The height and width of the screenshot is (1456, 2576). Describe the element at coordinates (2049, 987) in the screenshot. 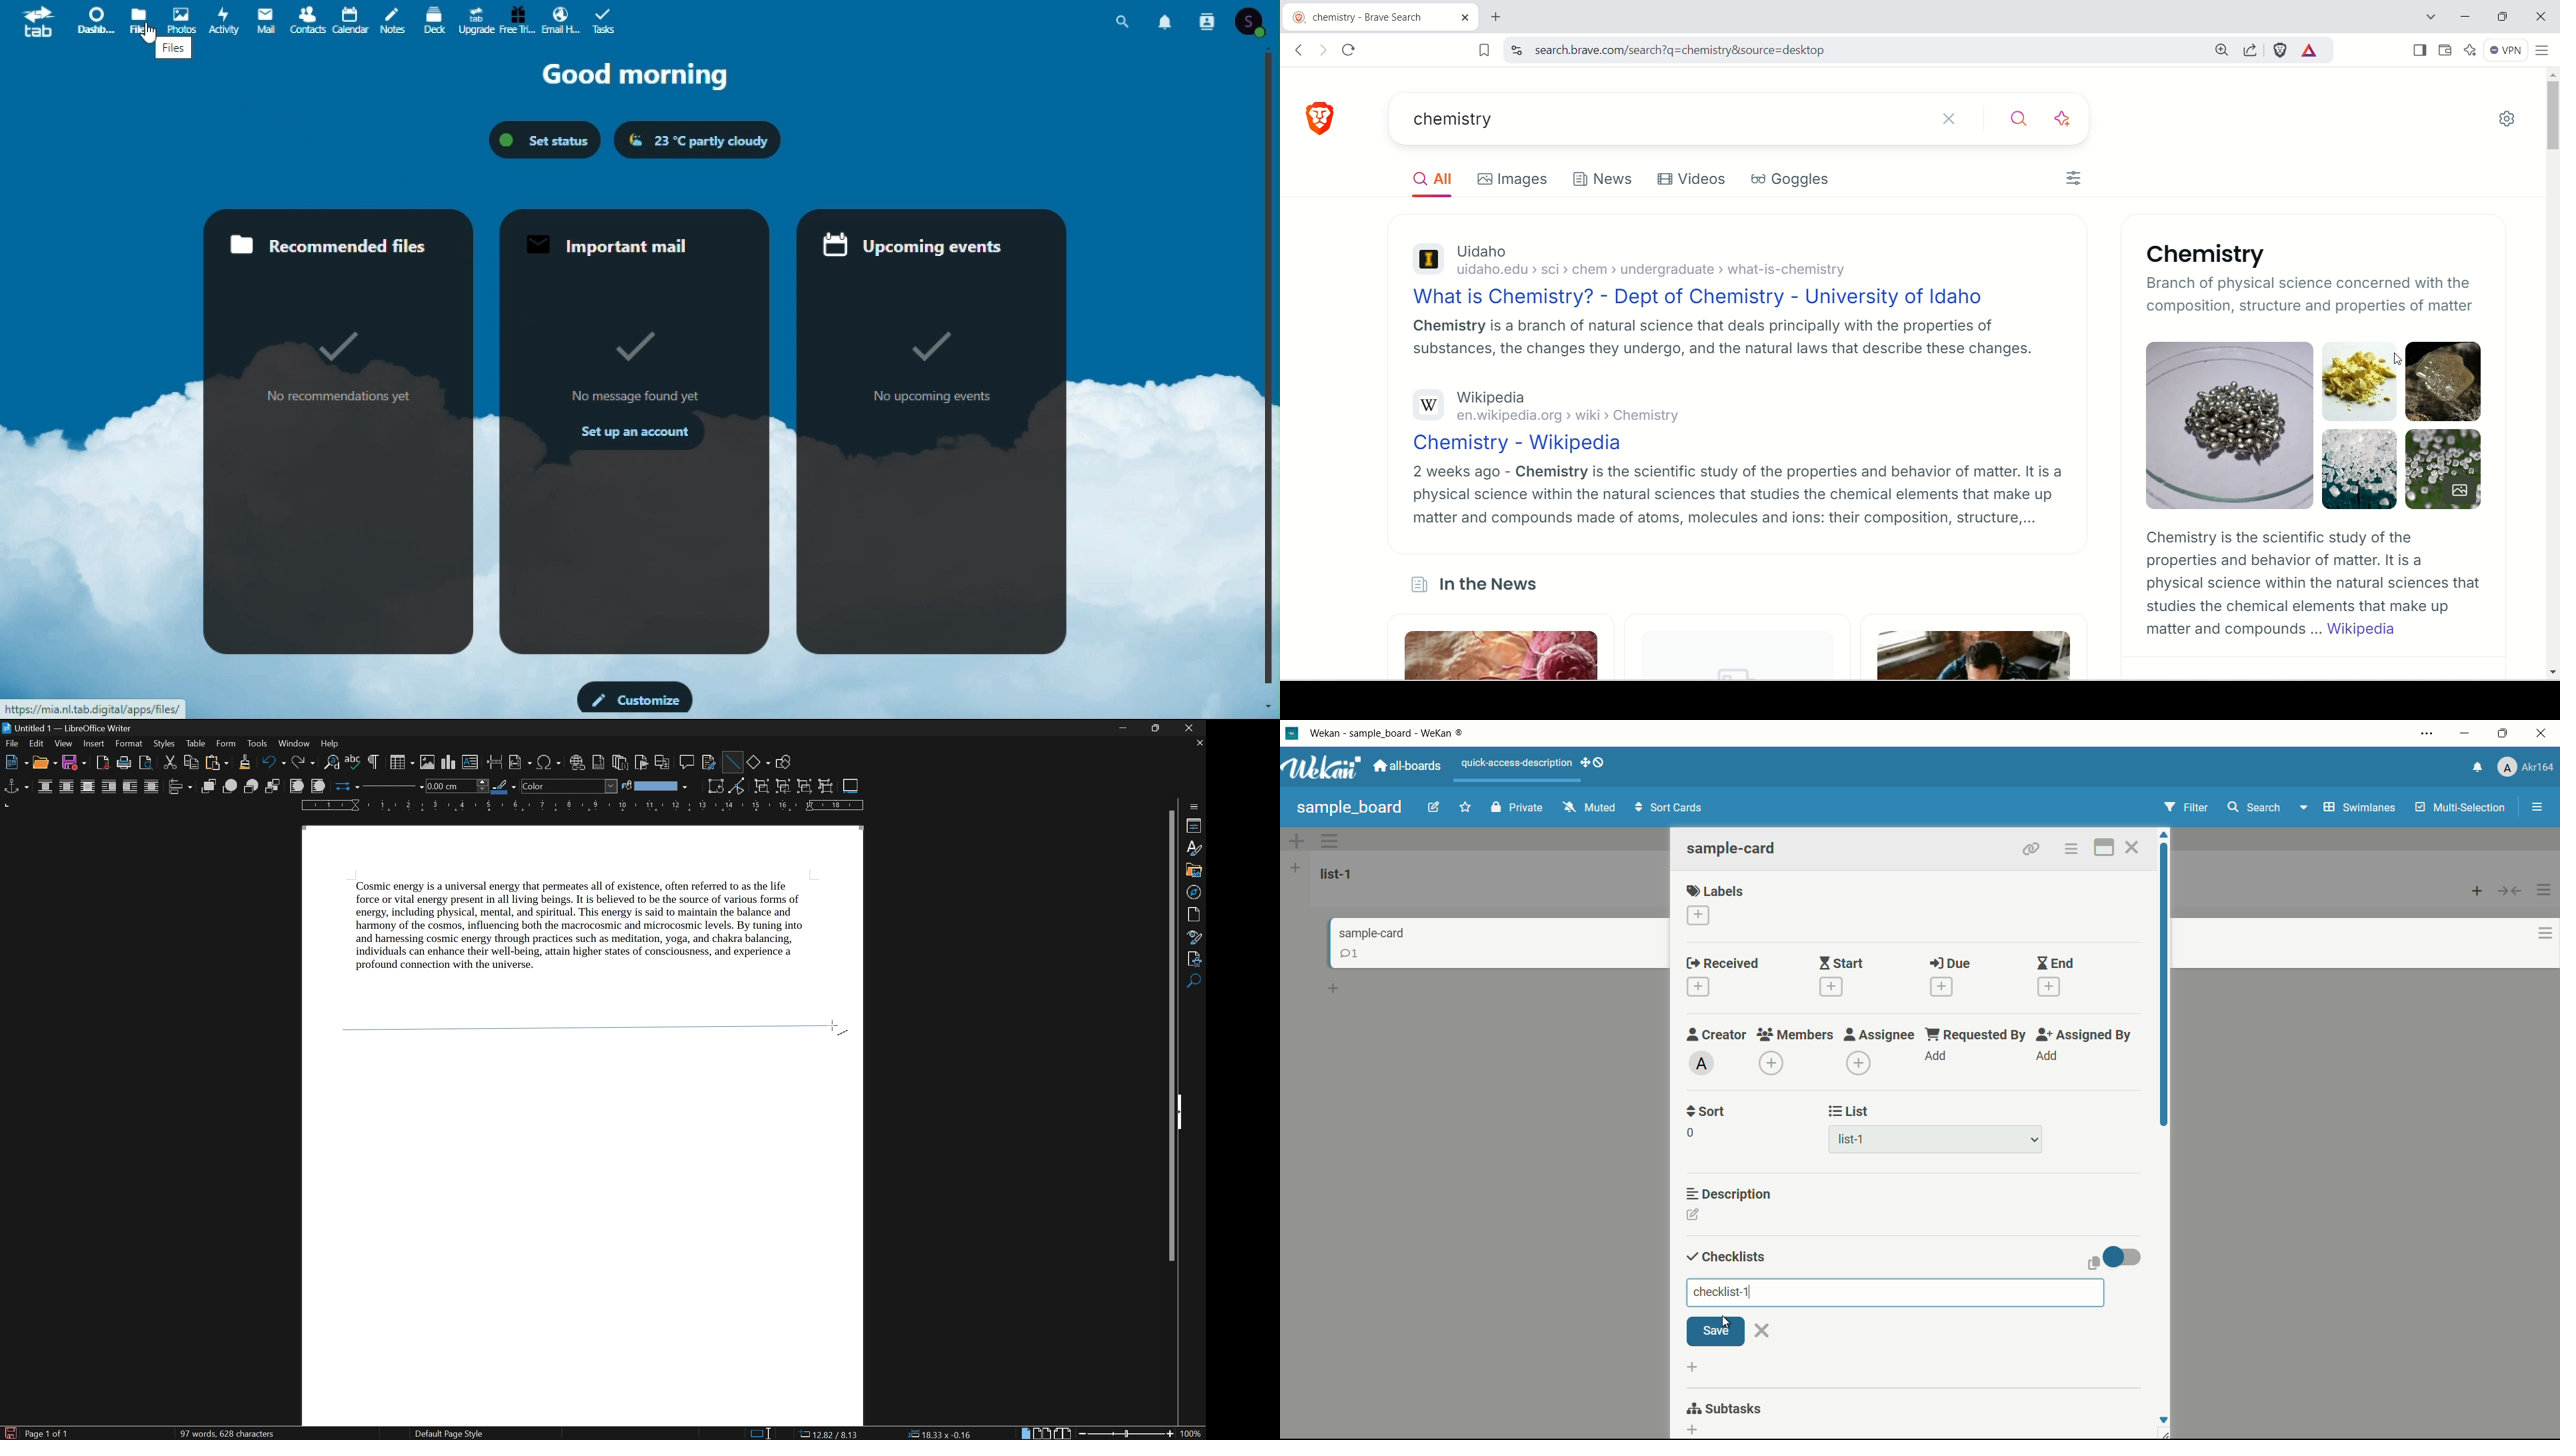

I see `add date` at that location.